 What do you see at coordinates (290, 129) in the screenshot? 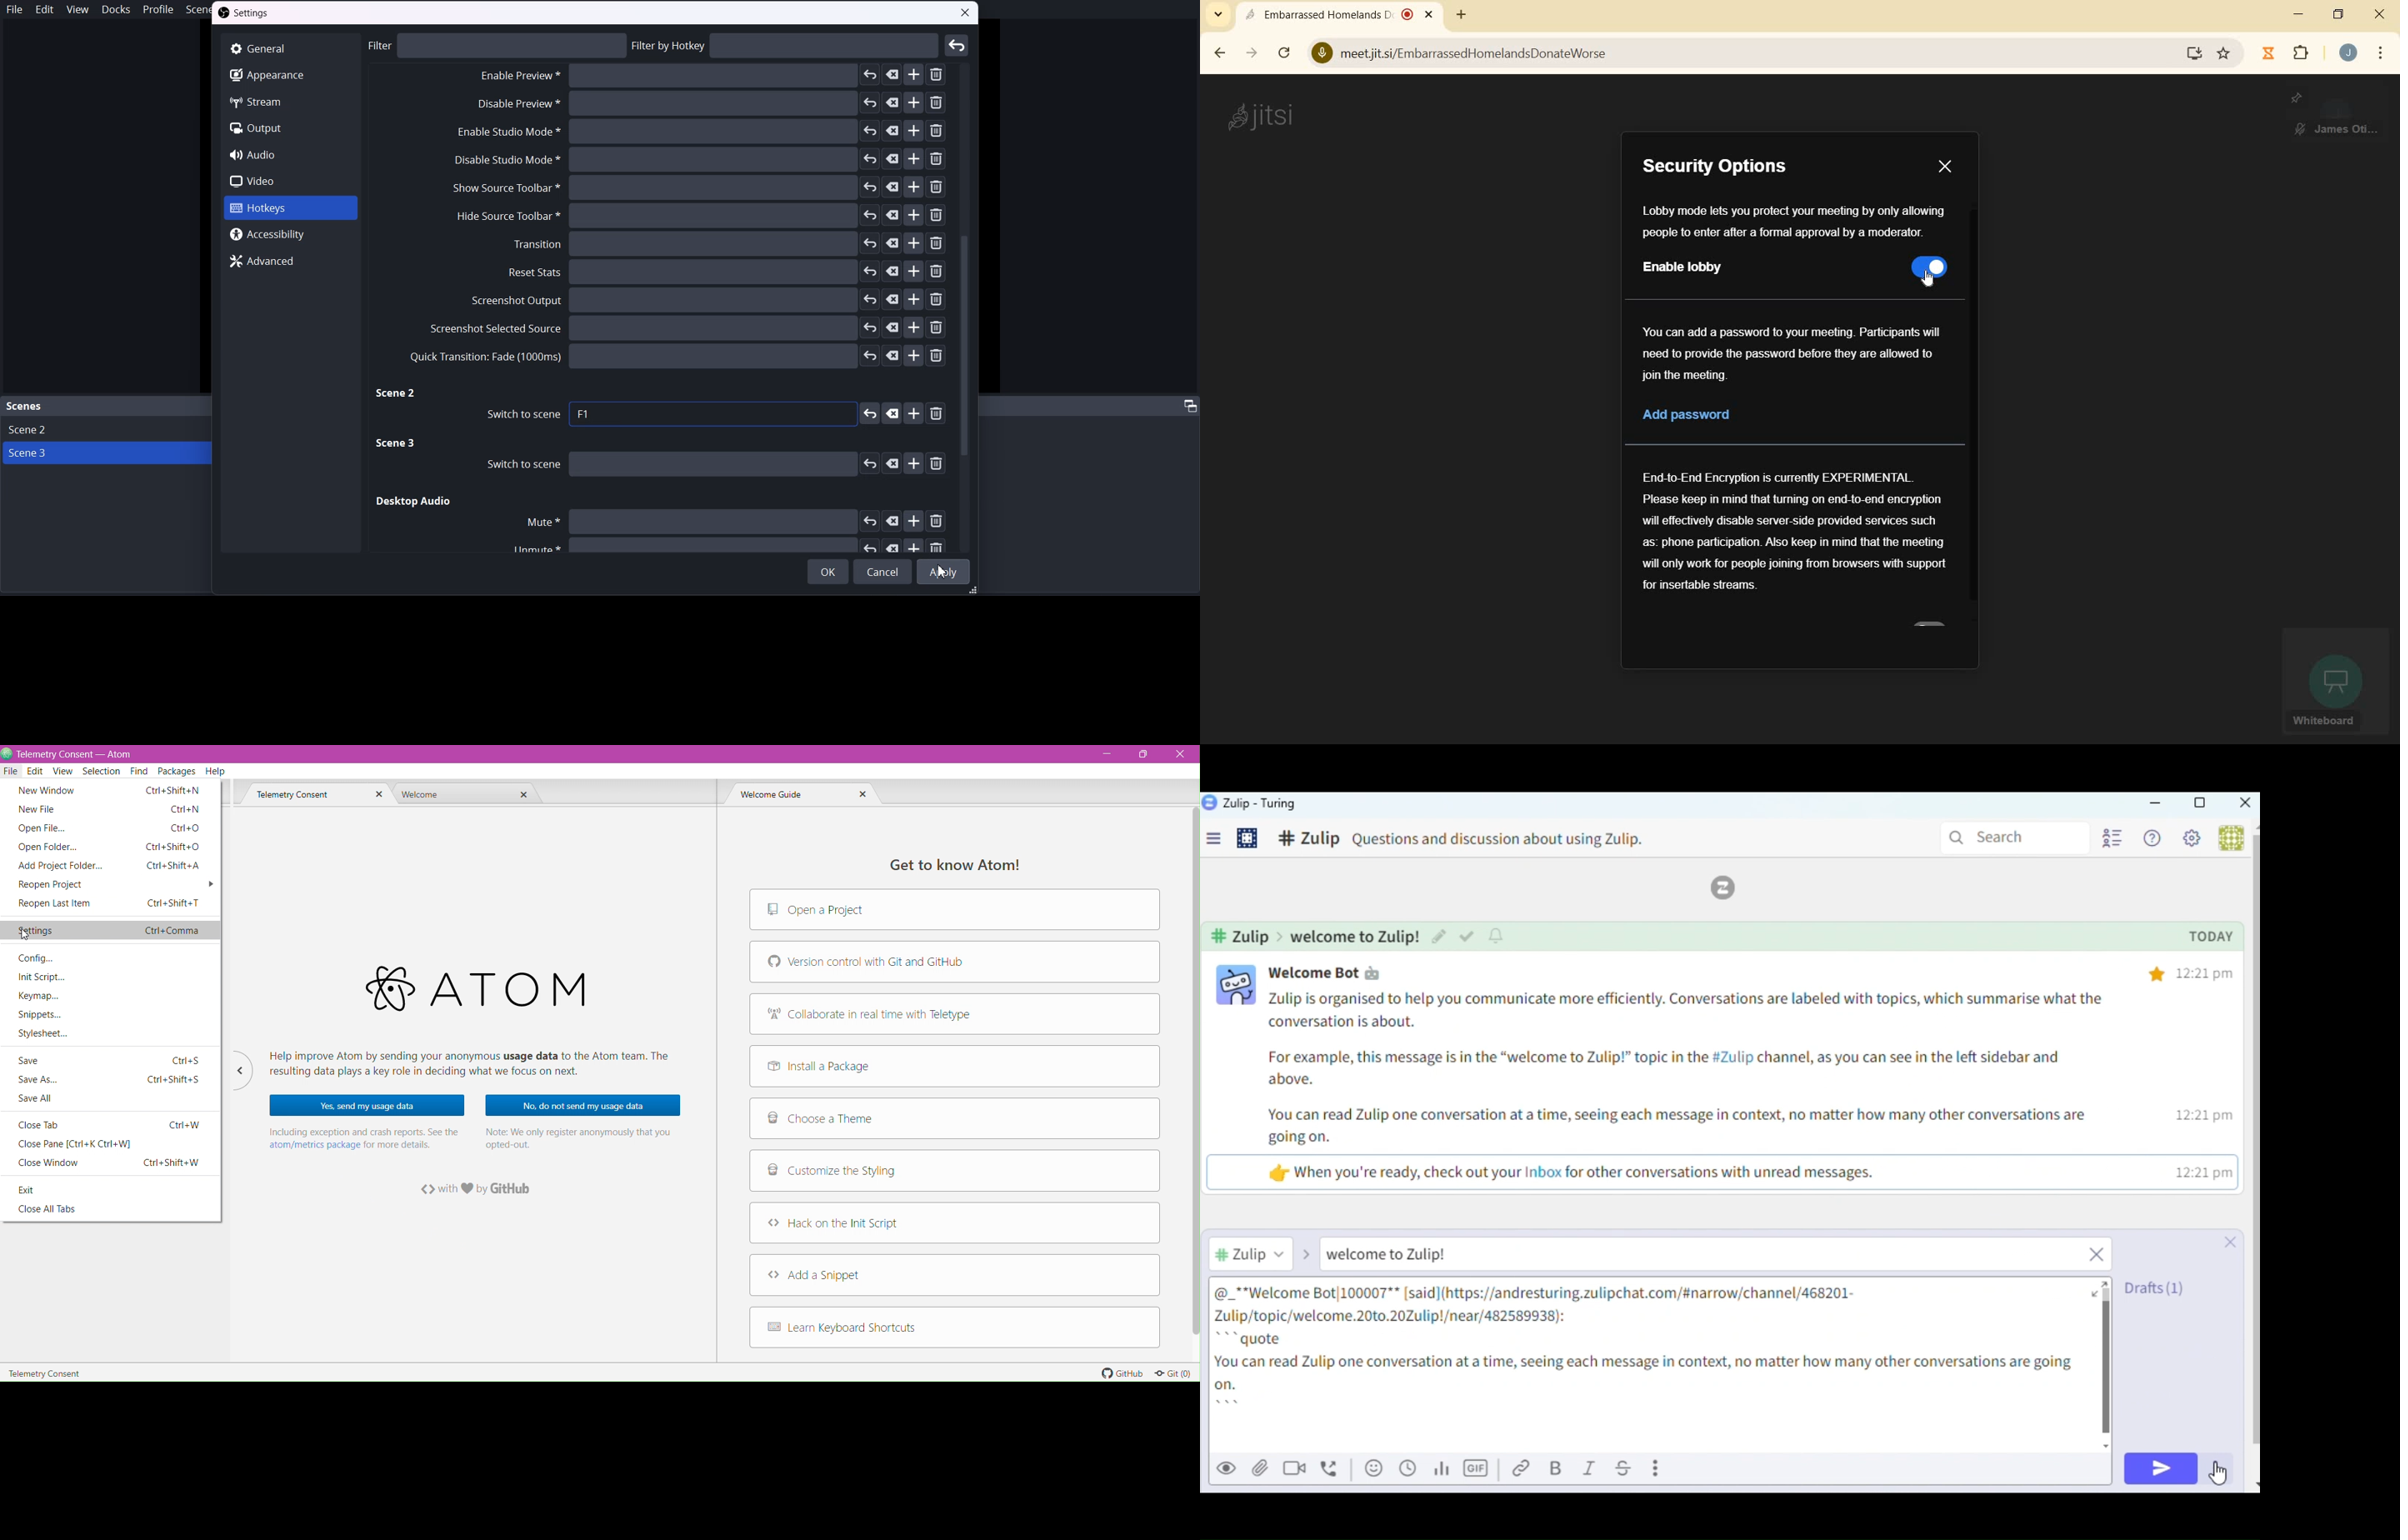
I see `Output` at bounding box center [290, 129].